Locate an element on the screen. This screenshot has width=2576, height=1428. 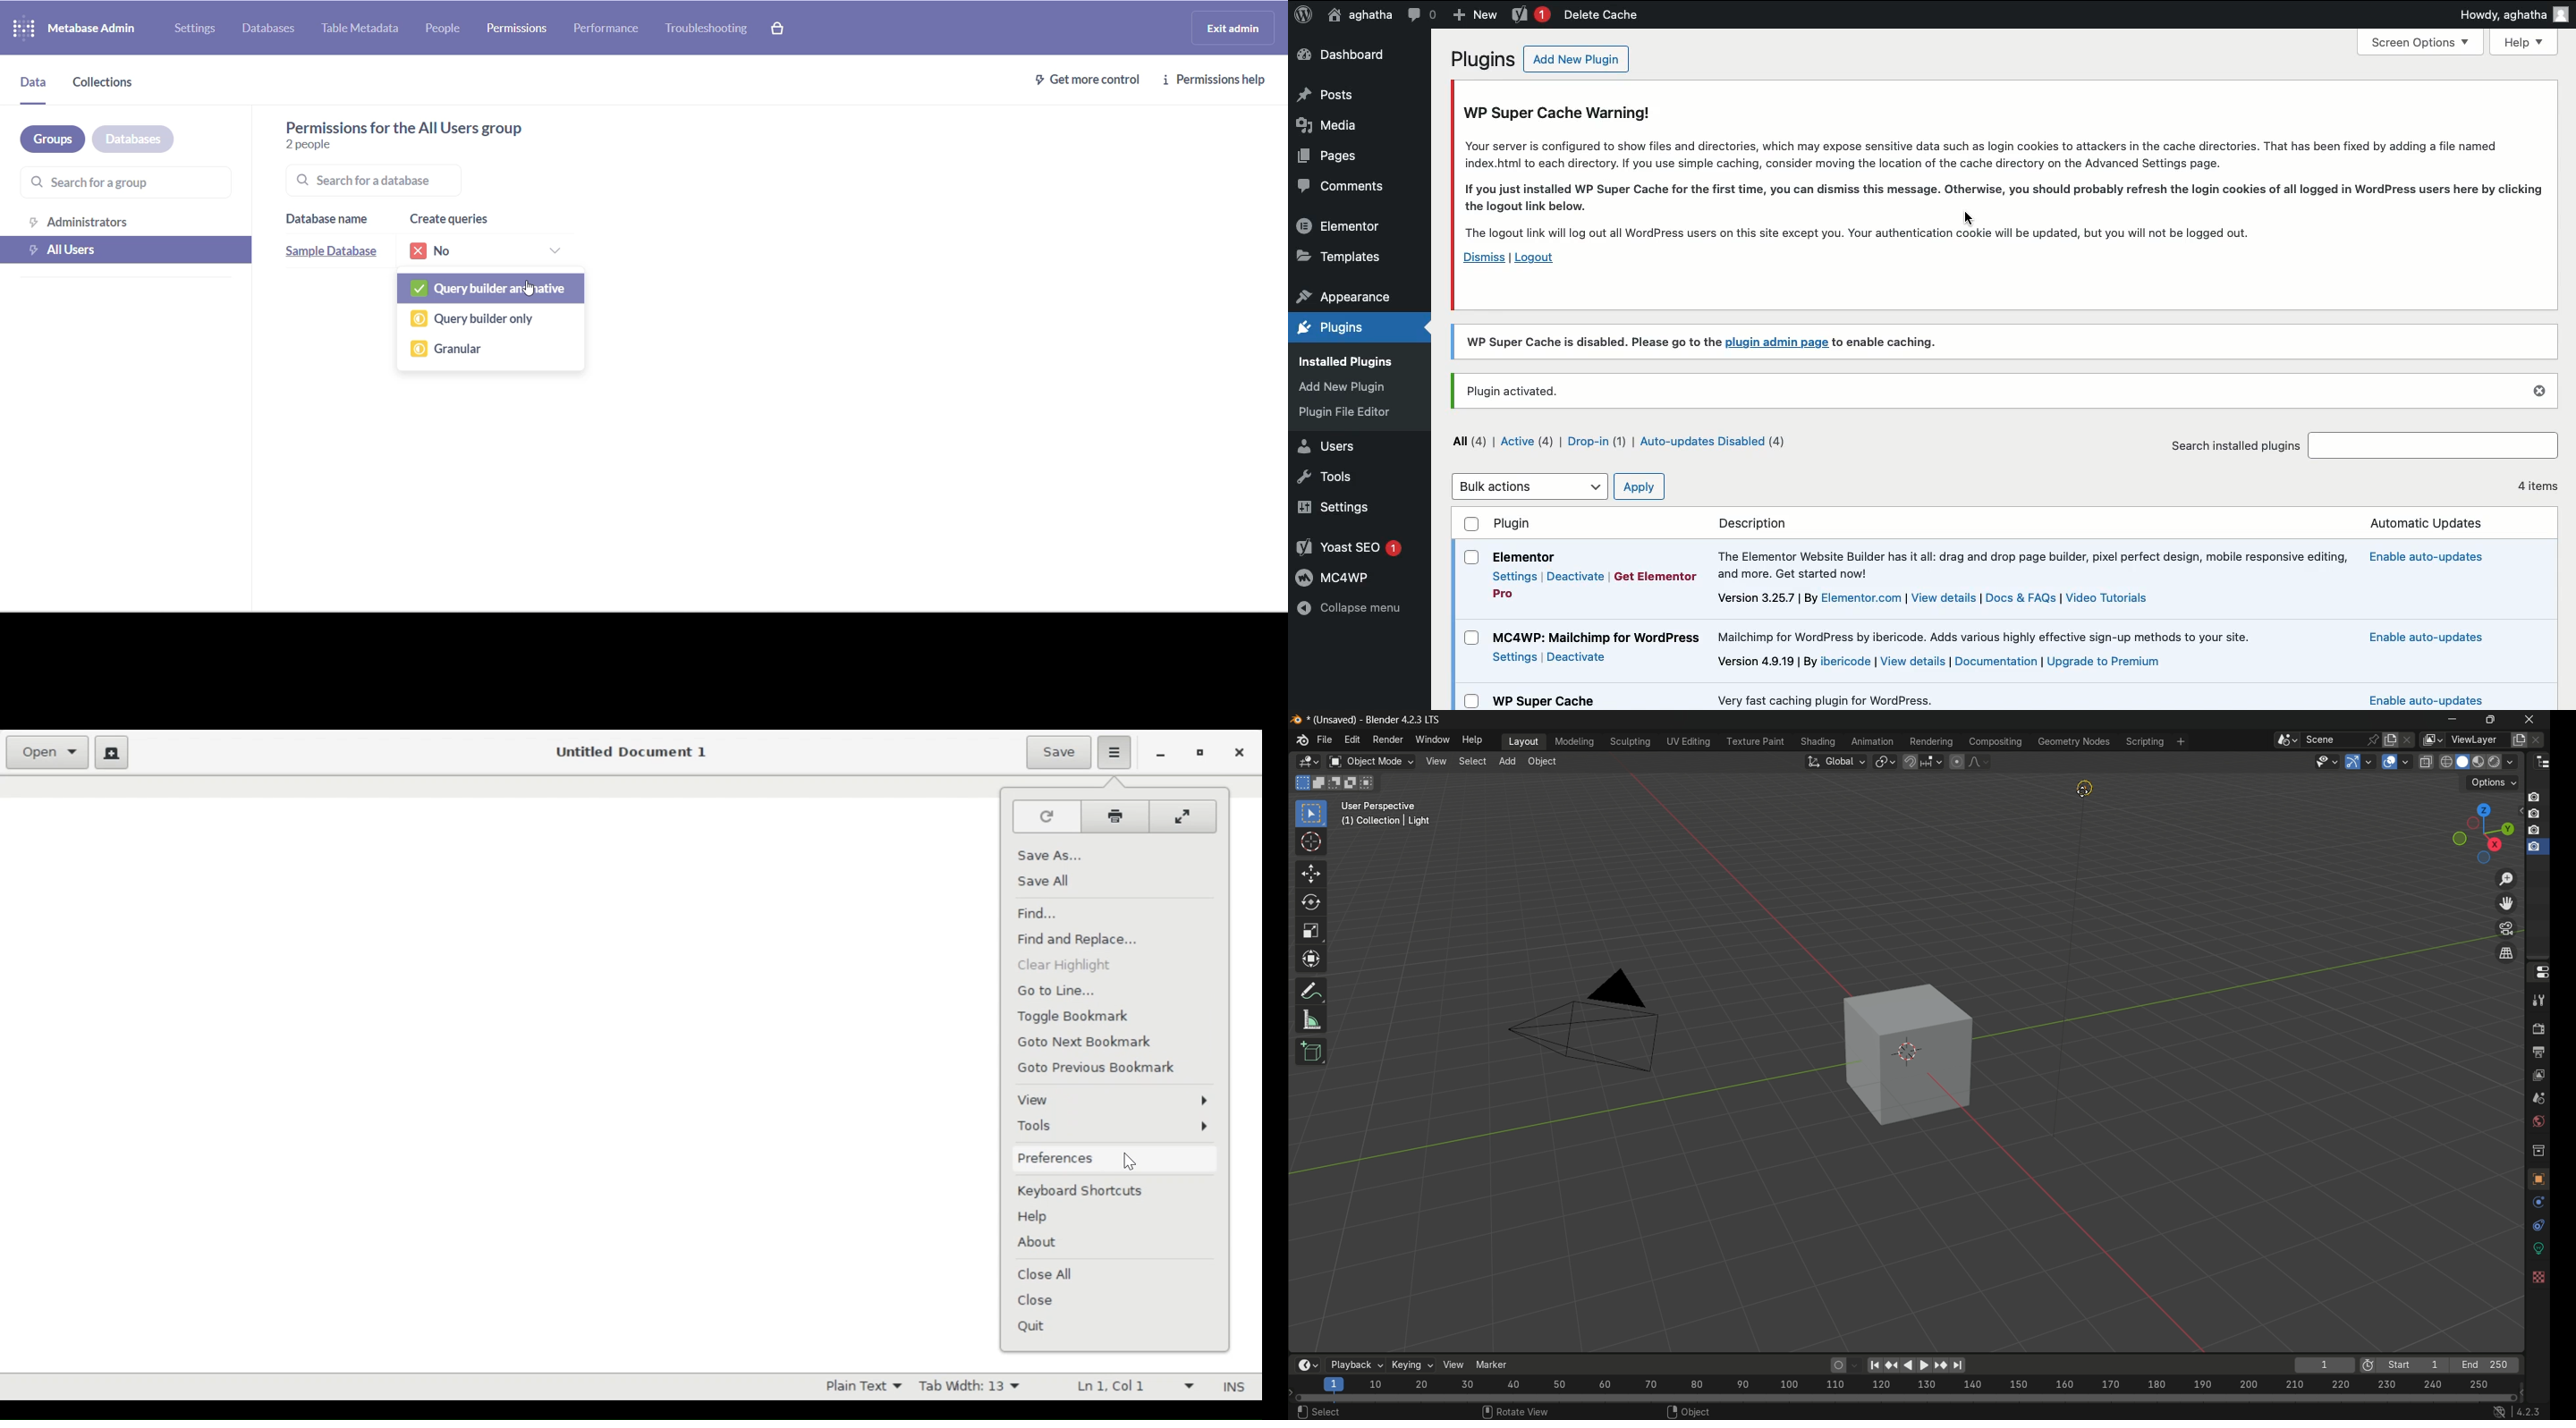
query builder only is located at coordinates (488, 321).